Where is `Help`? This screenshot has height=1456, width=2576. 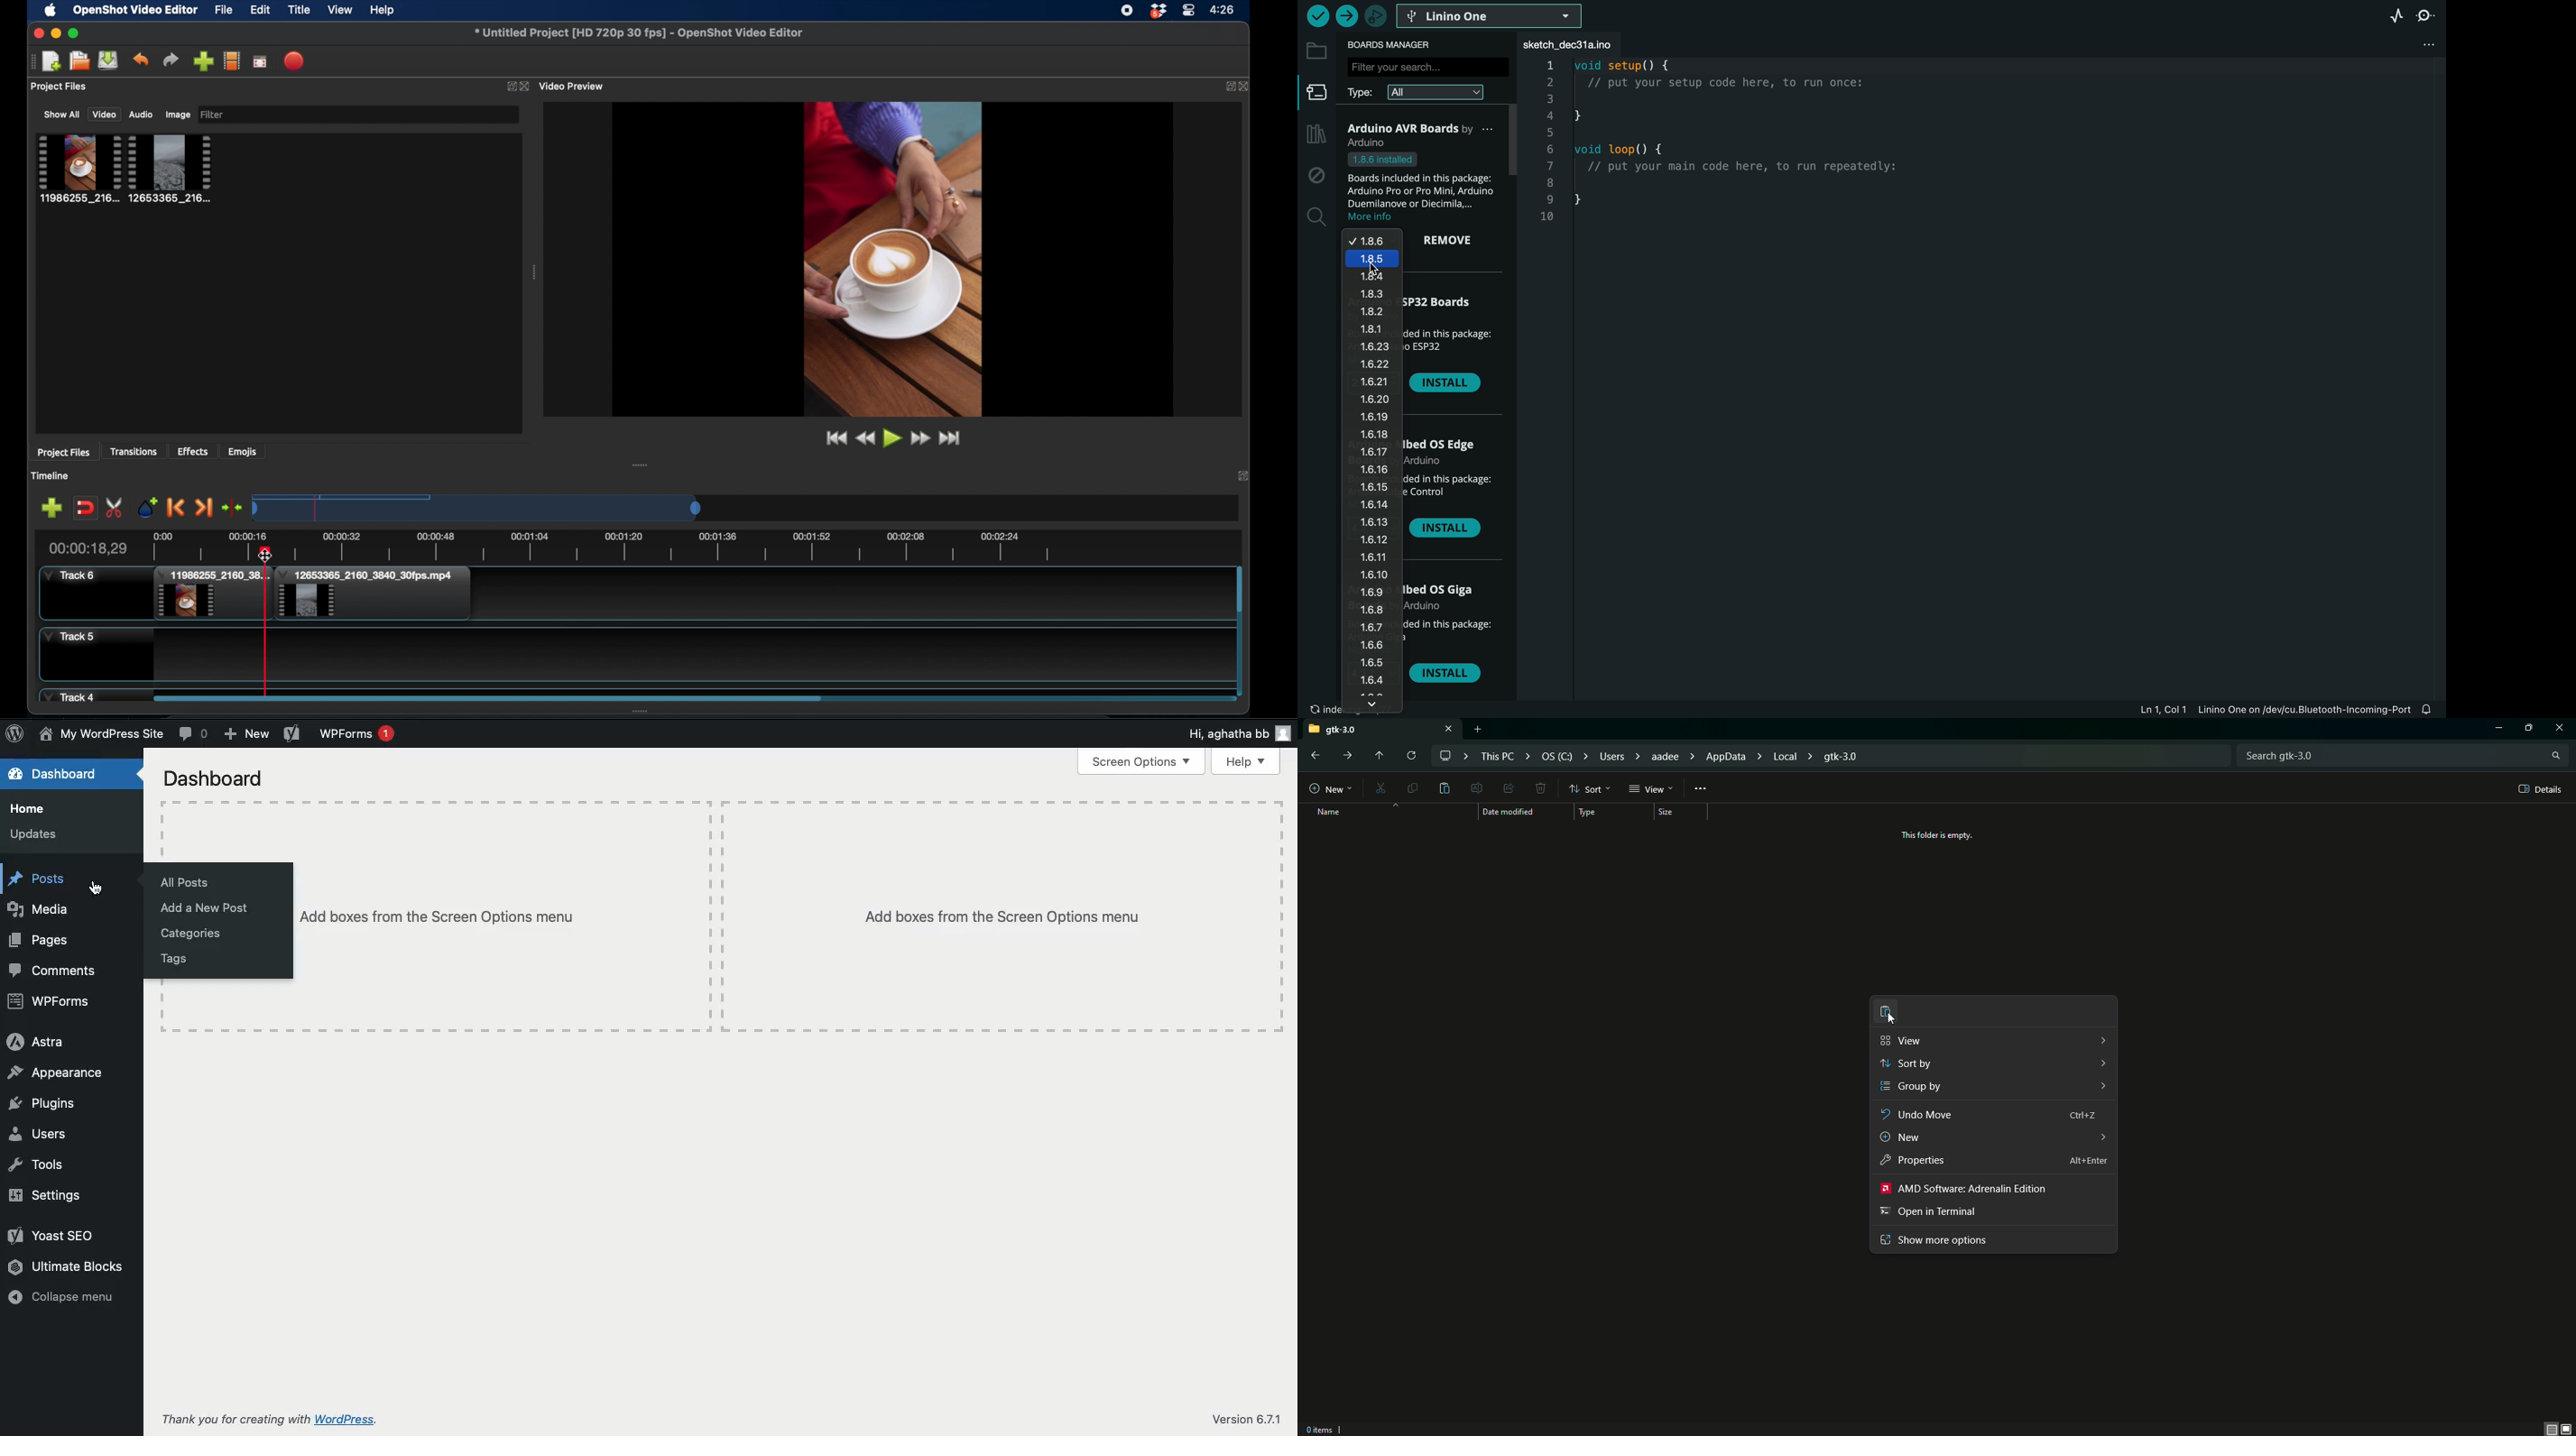
Help is located at coordinates (1246, 760).